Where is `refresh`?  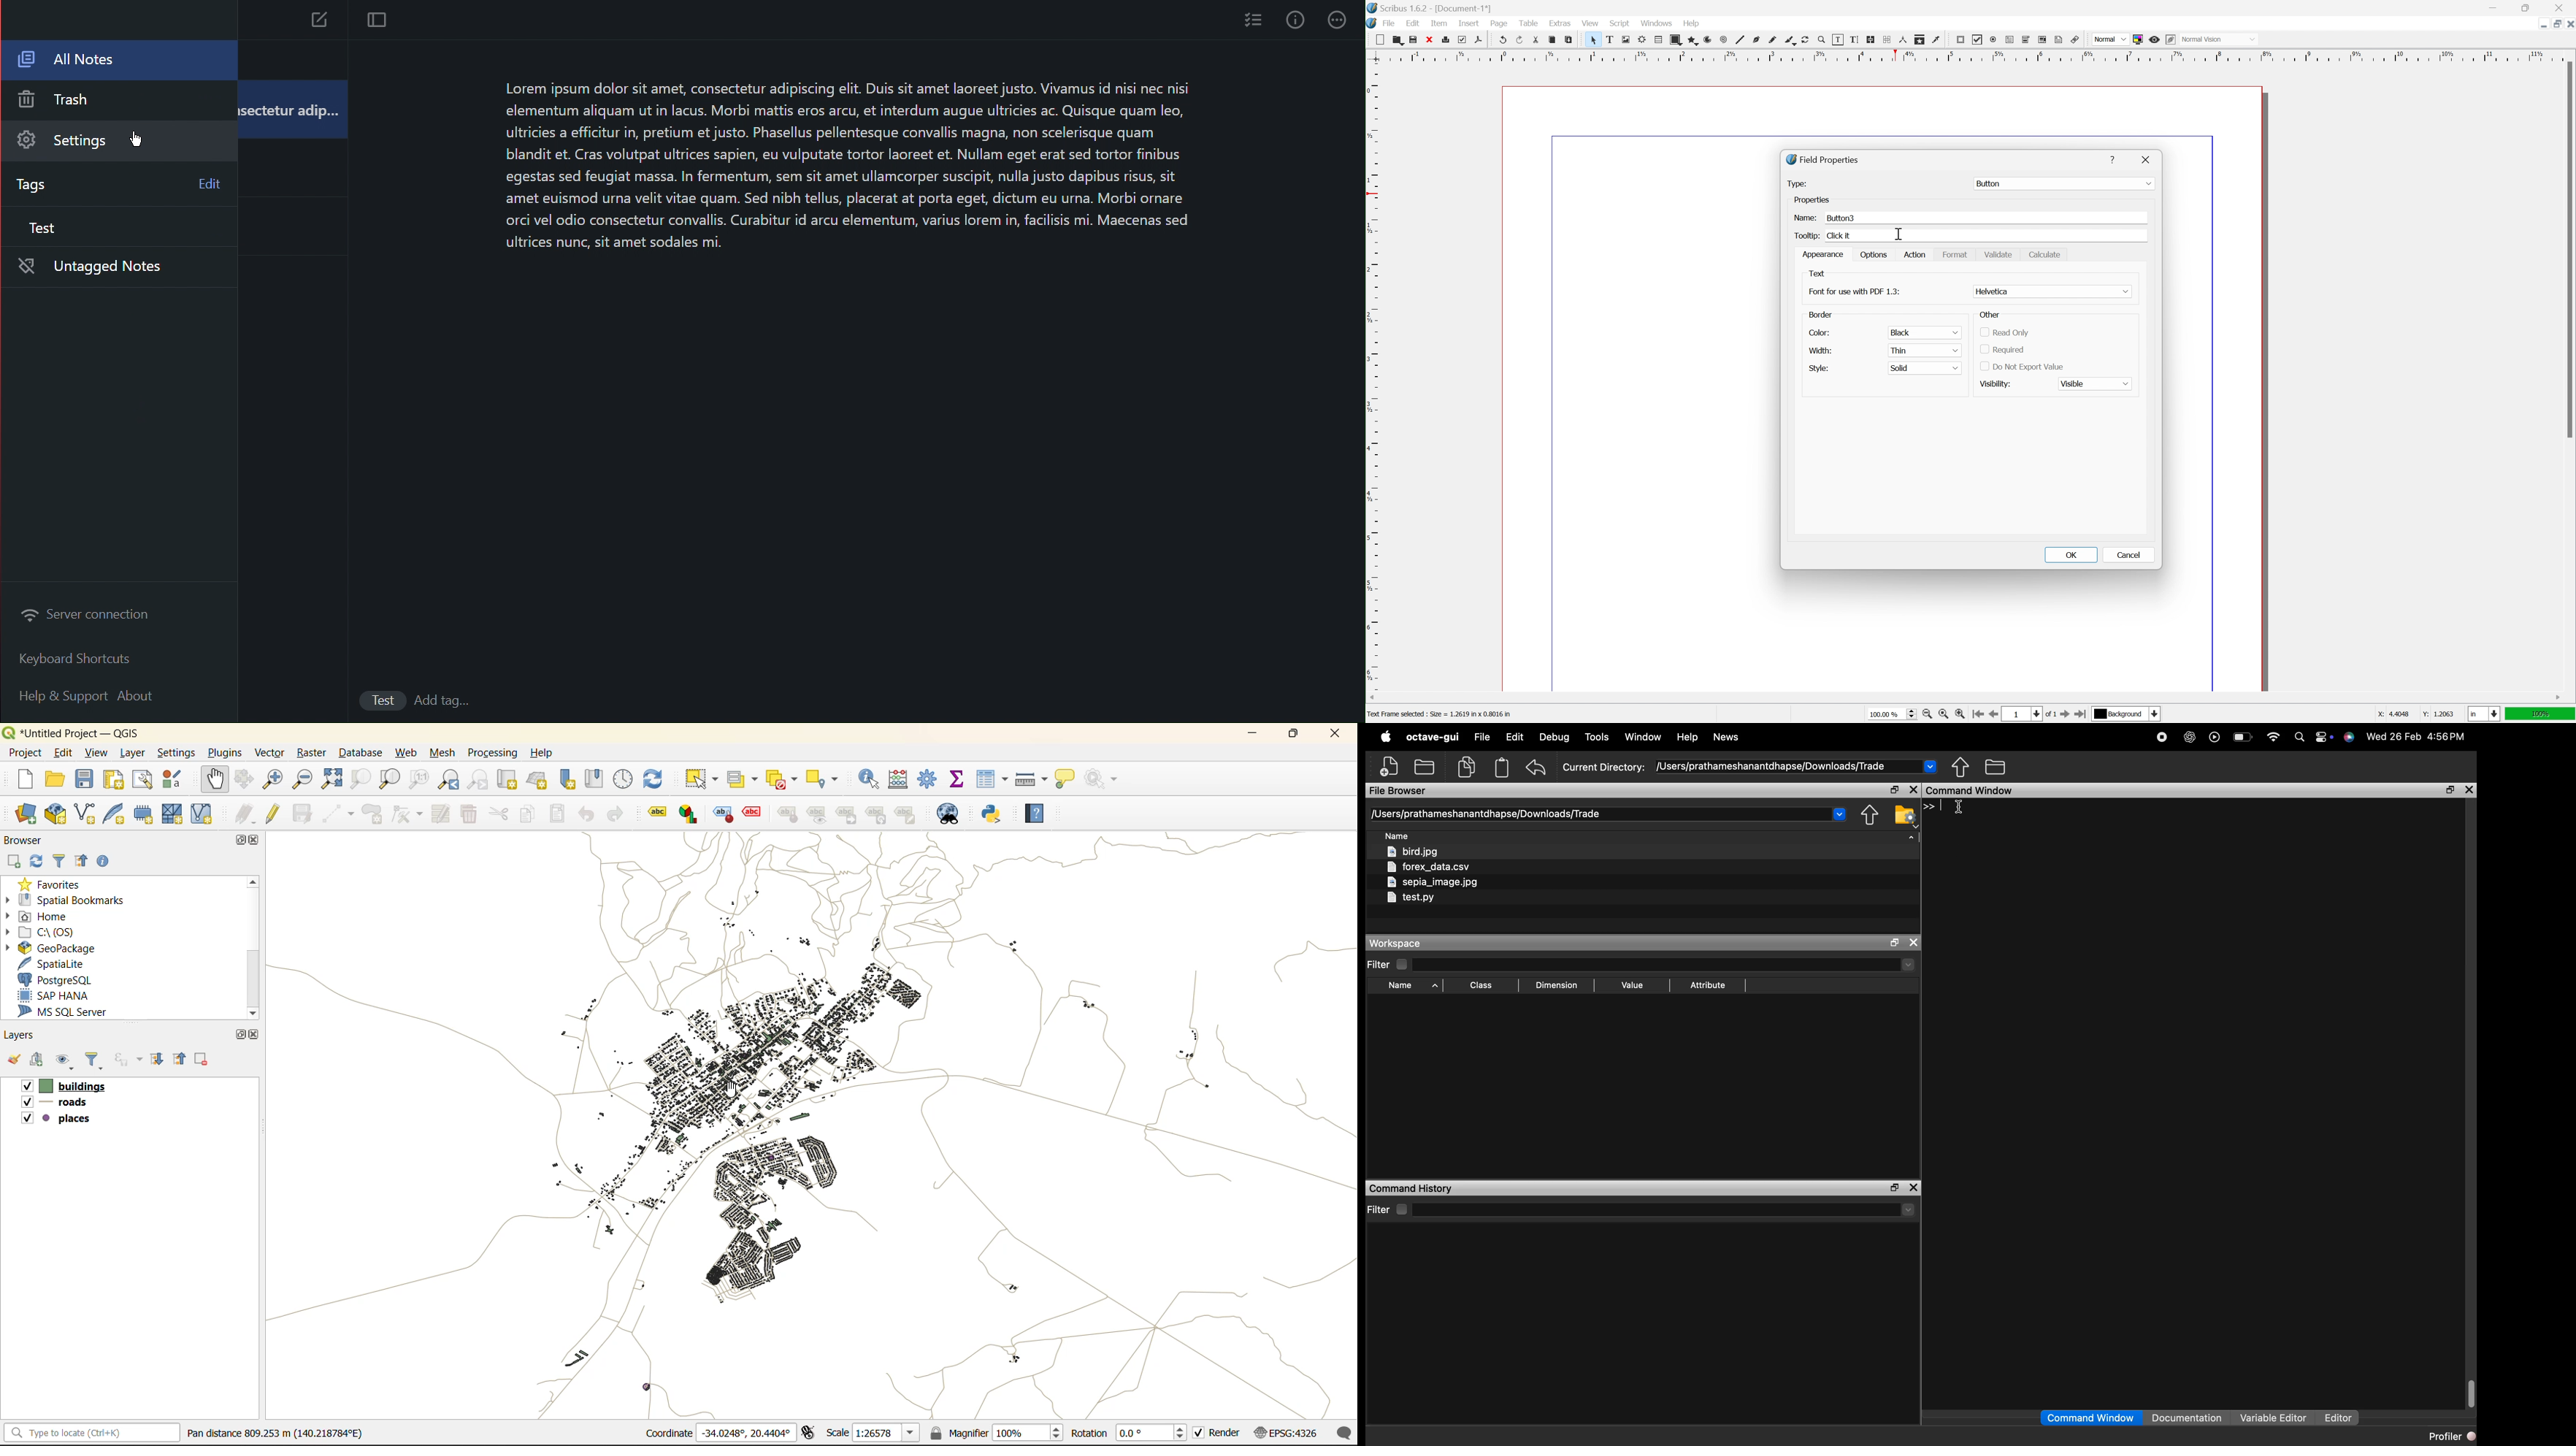
refresh is located at coordinates (36, 862).